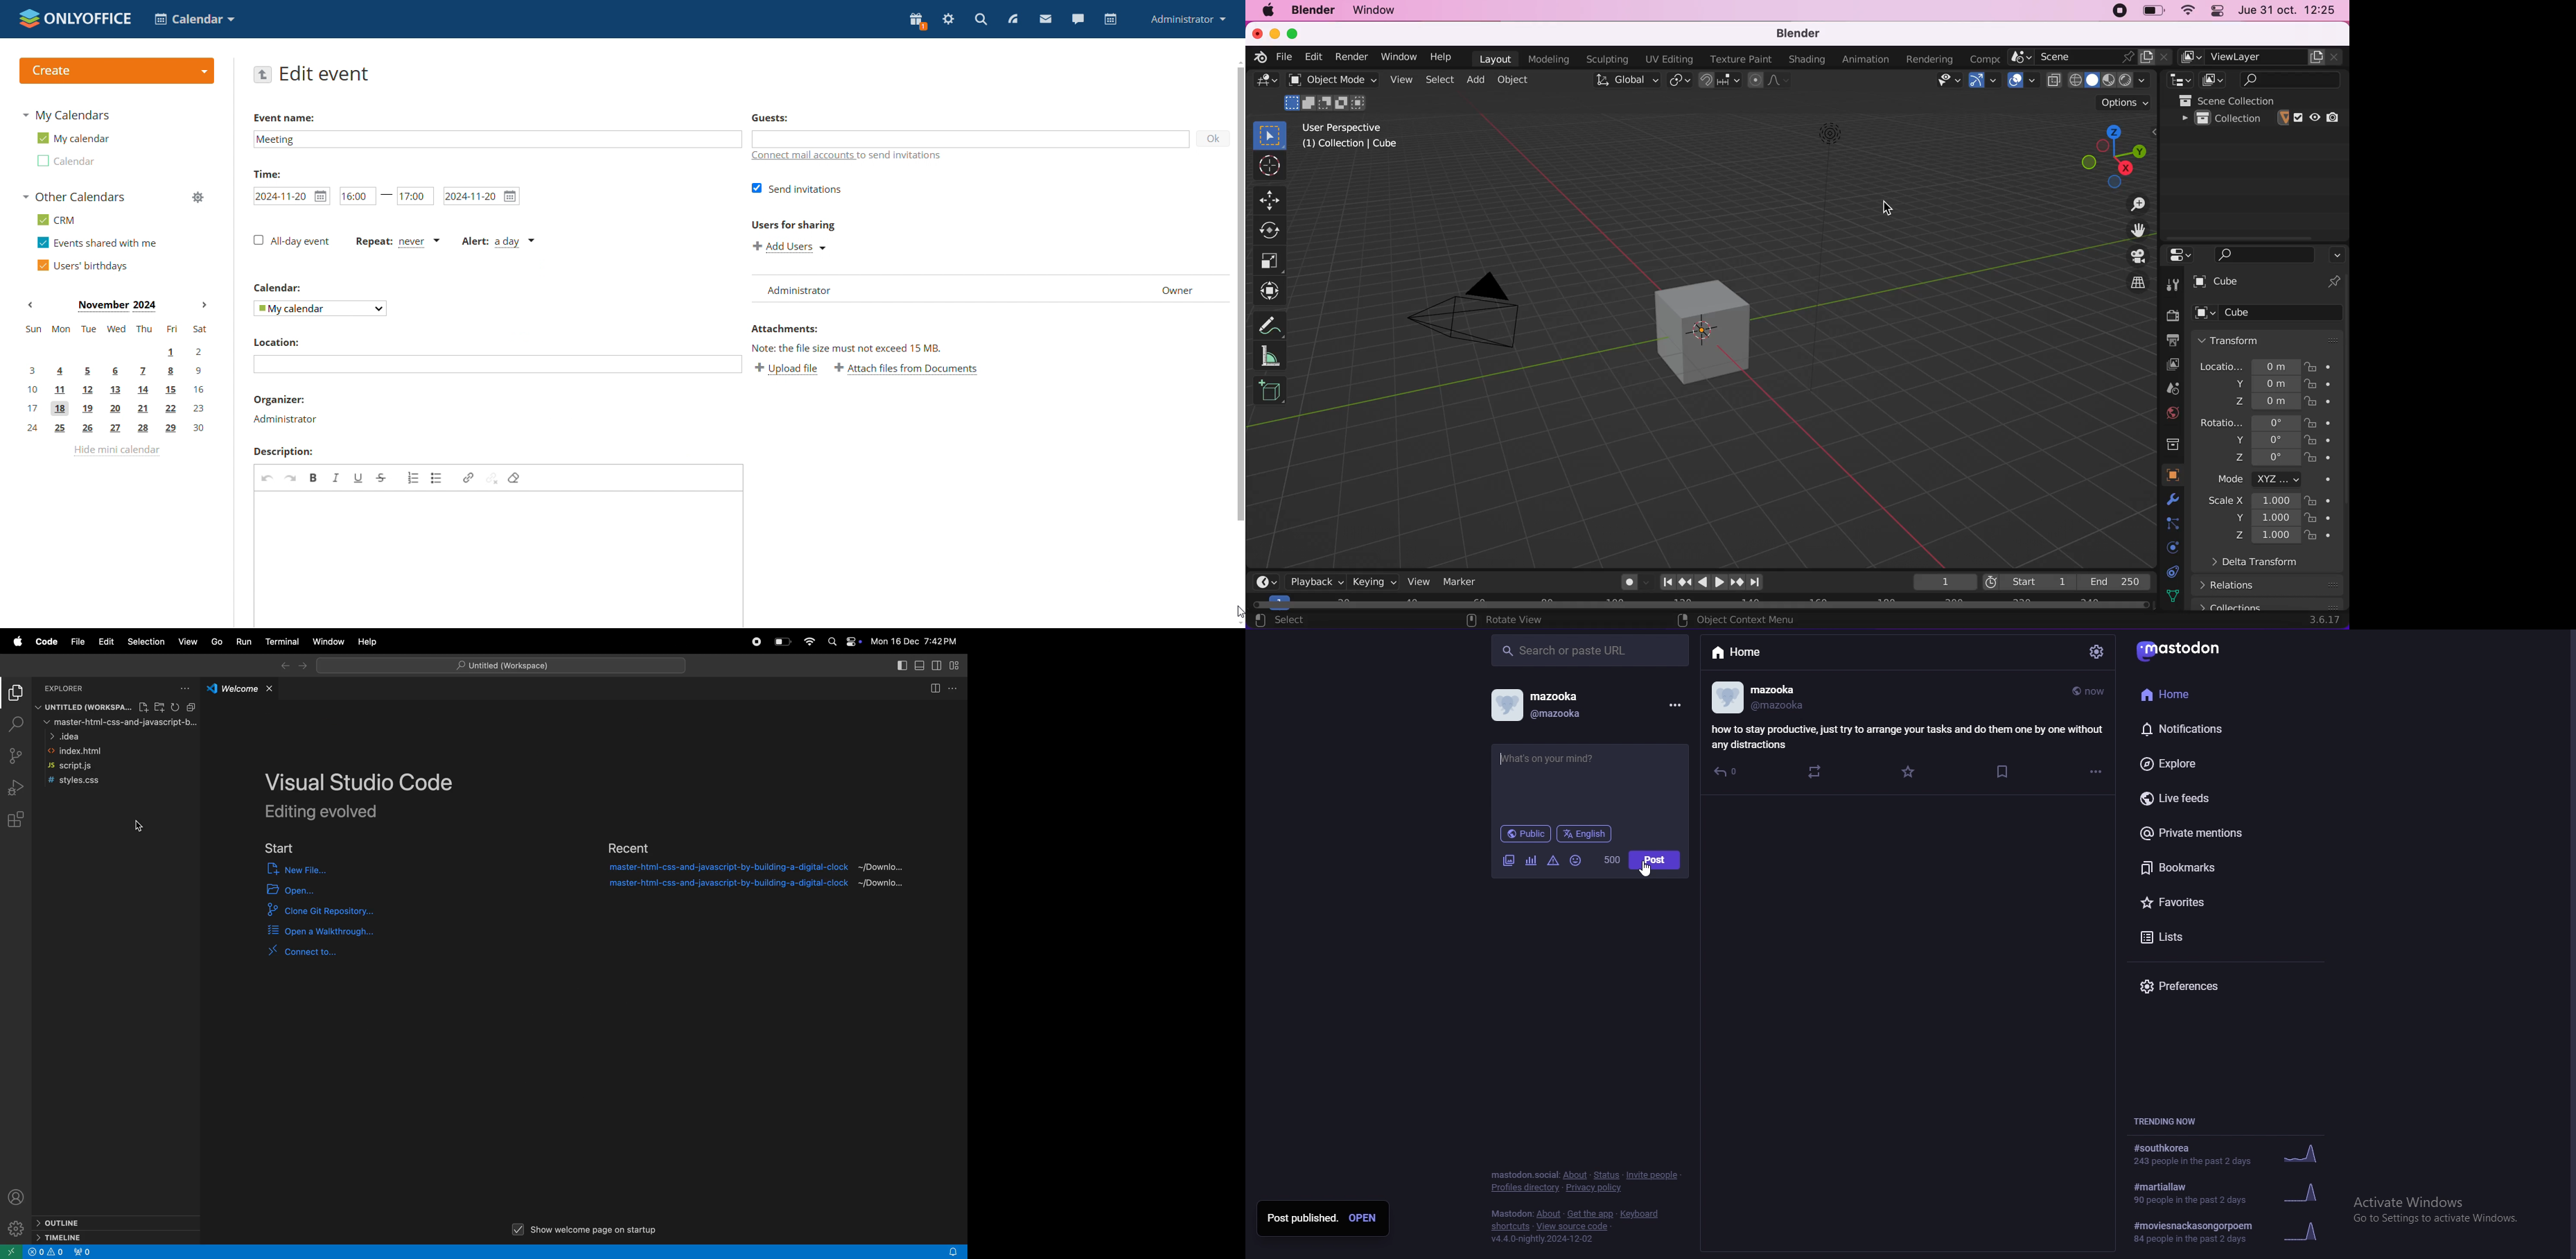 This screenshot has height=1260, width=2576. What do you see at coordinates (117, 71) in the screenshot?
I see `create` at bounding box center [117, 71].